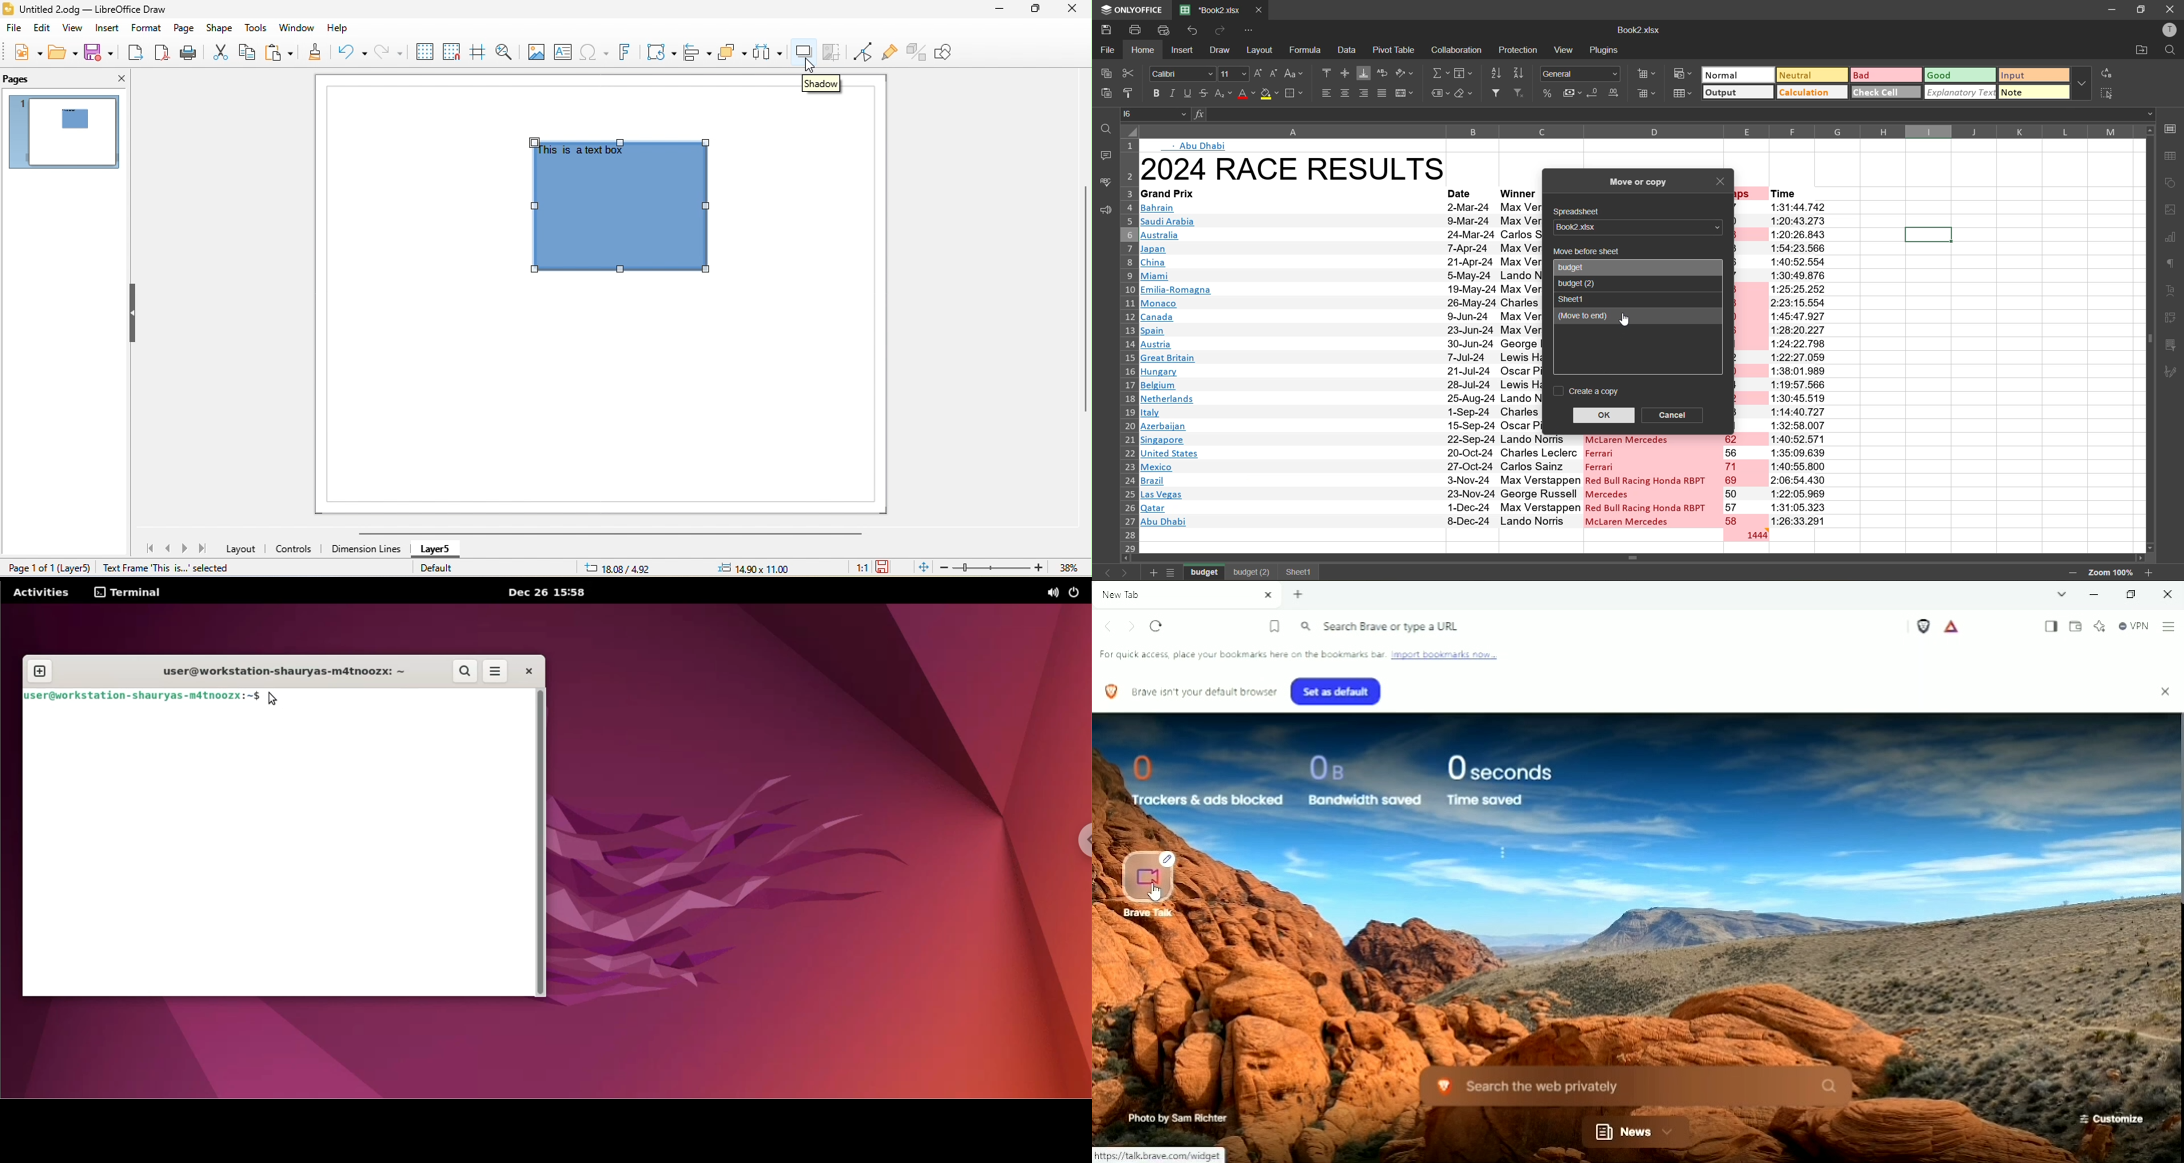 This screenshot has width=2184, height=1176. I want to click on sort ascending, so click(1499, 73).